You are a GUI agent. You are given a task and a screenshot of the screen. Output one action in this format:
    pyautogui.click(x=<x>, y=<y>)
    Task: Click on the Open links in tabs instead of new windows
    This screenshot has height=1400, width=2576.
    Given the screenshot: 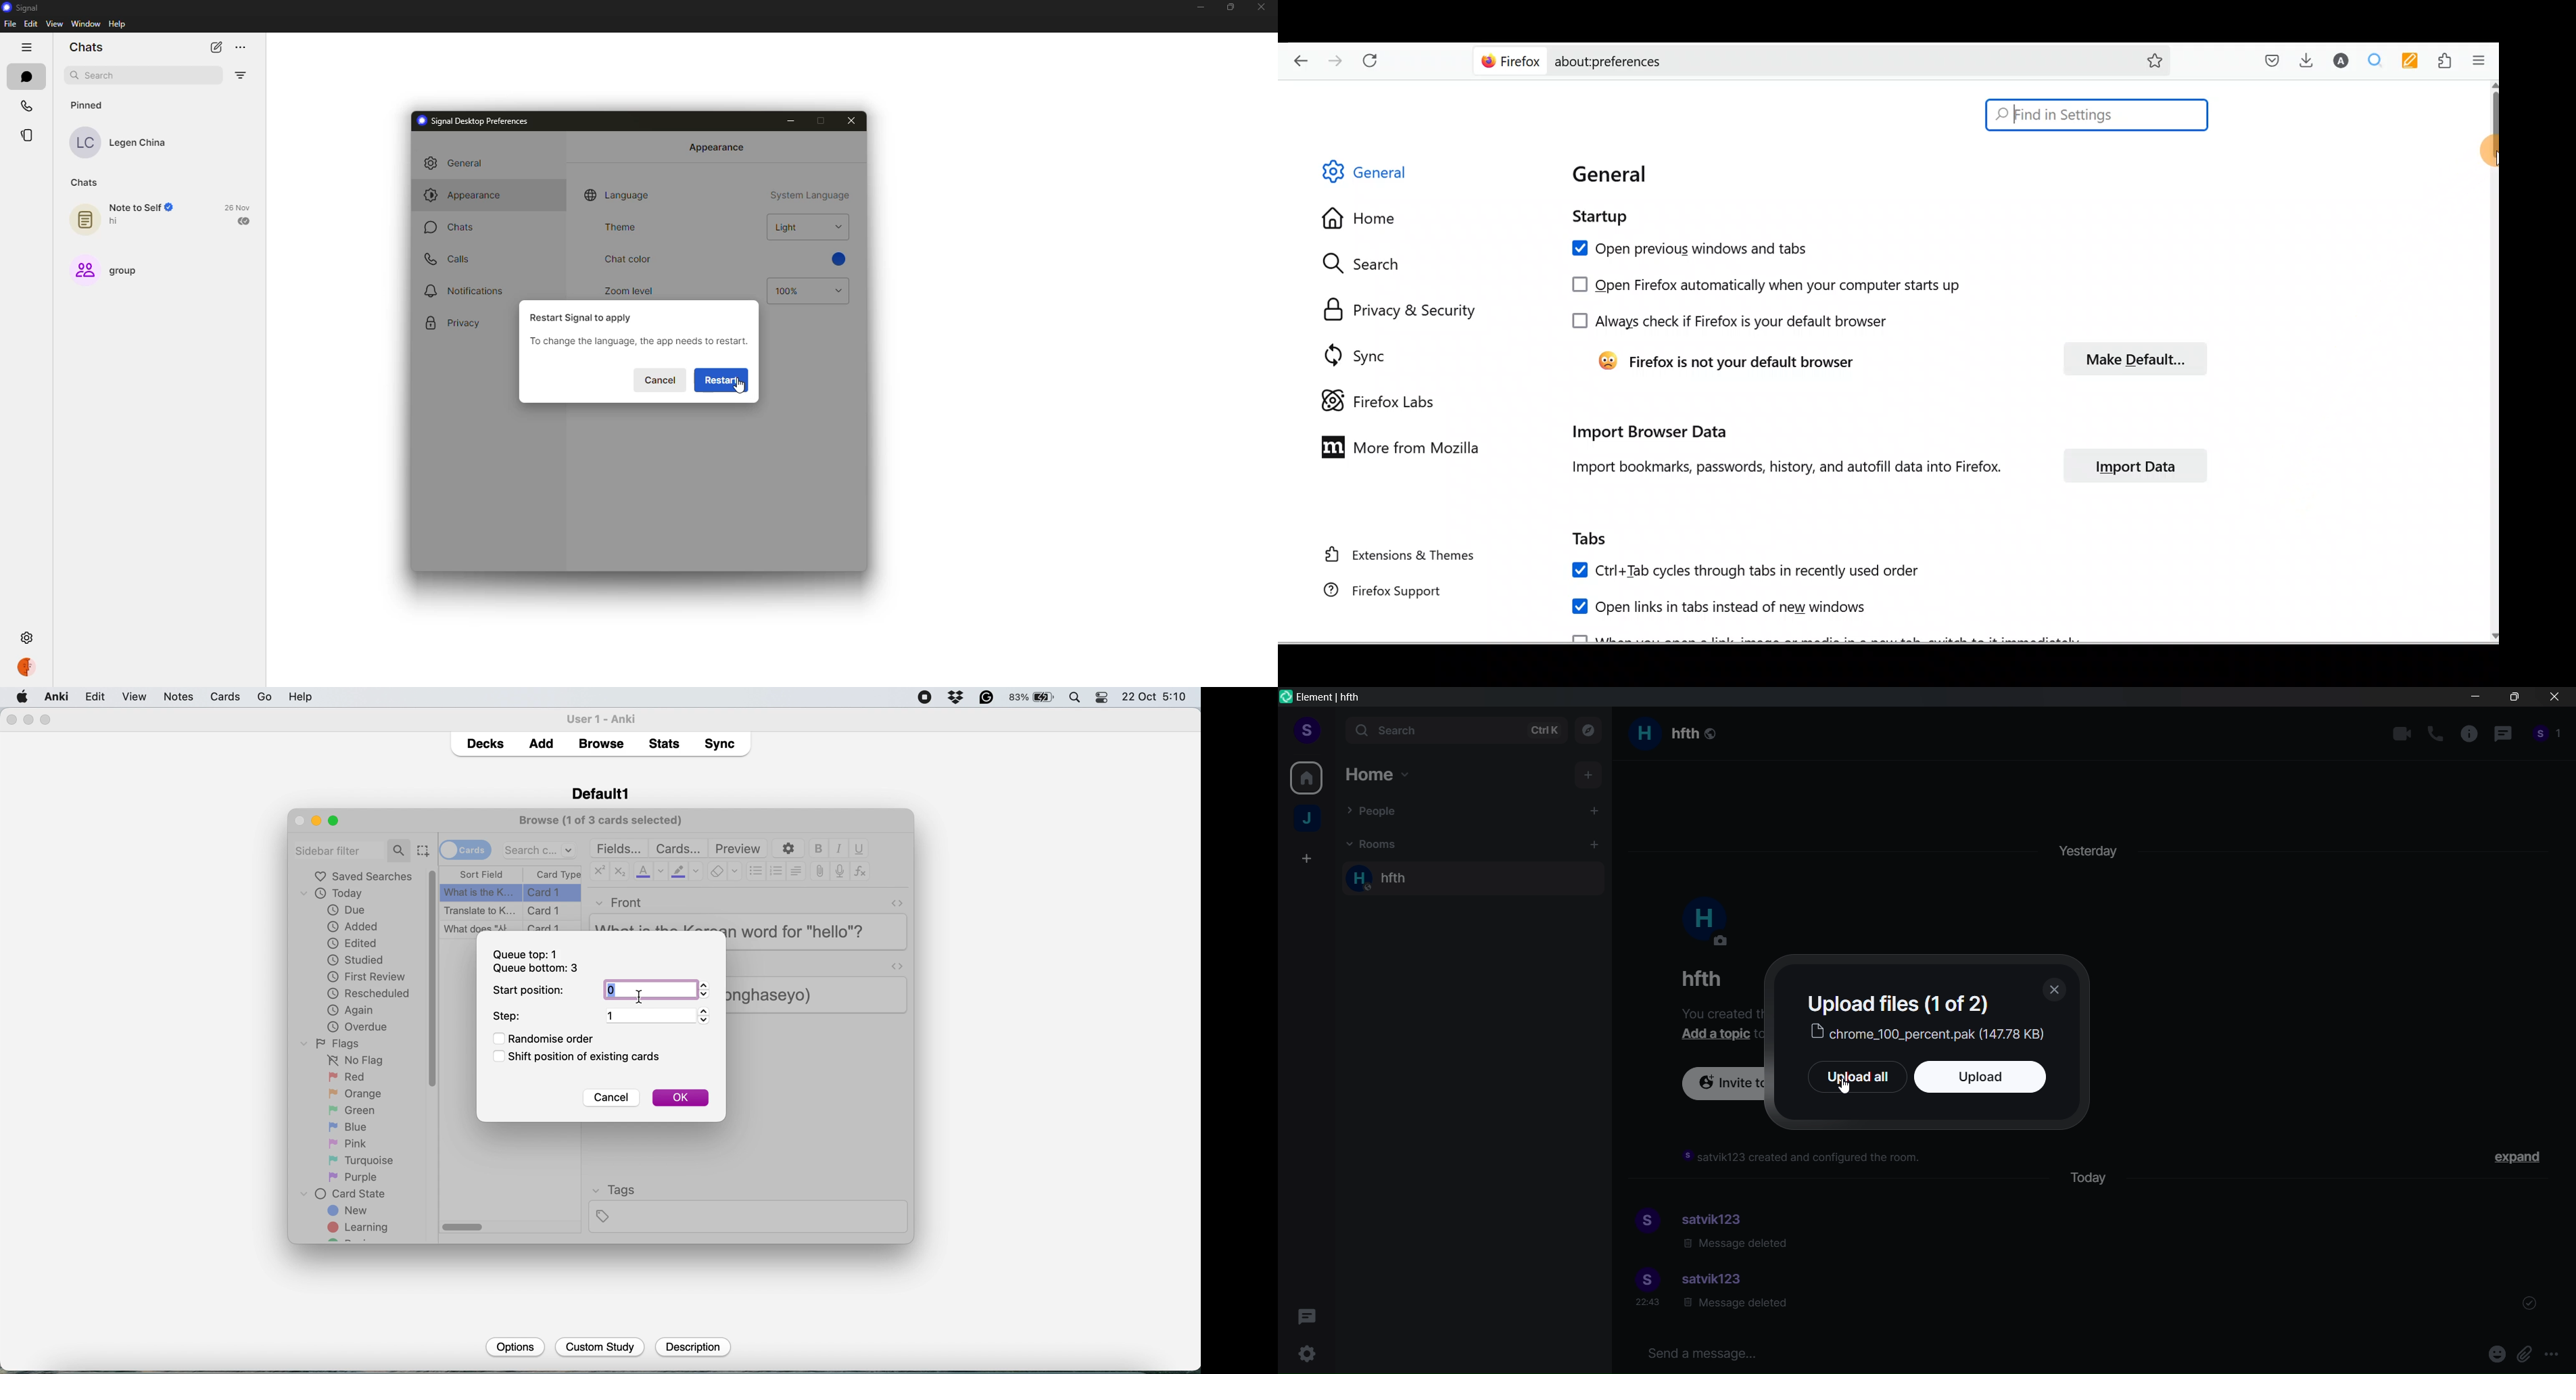 What is the action you would take?
    pyautogui.click(x=1715, y=606)
    